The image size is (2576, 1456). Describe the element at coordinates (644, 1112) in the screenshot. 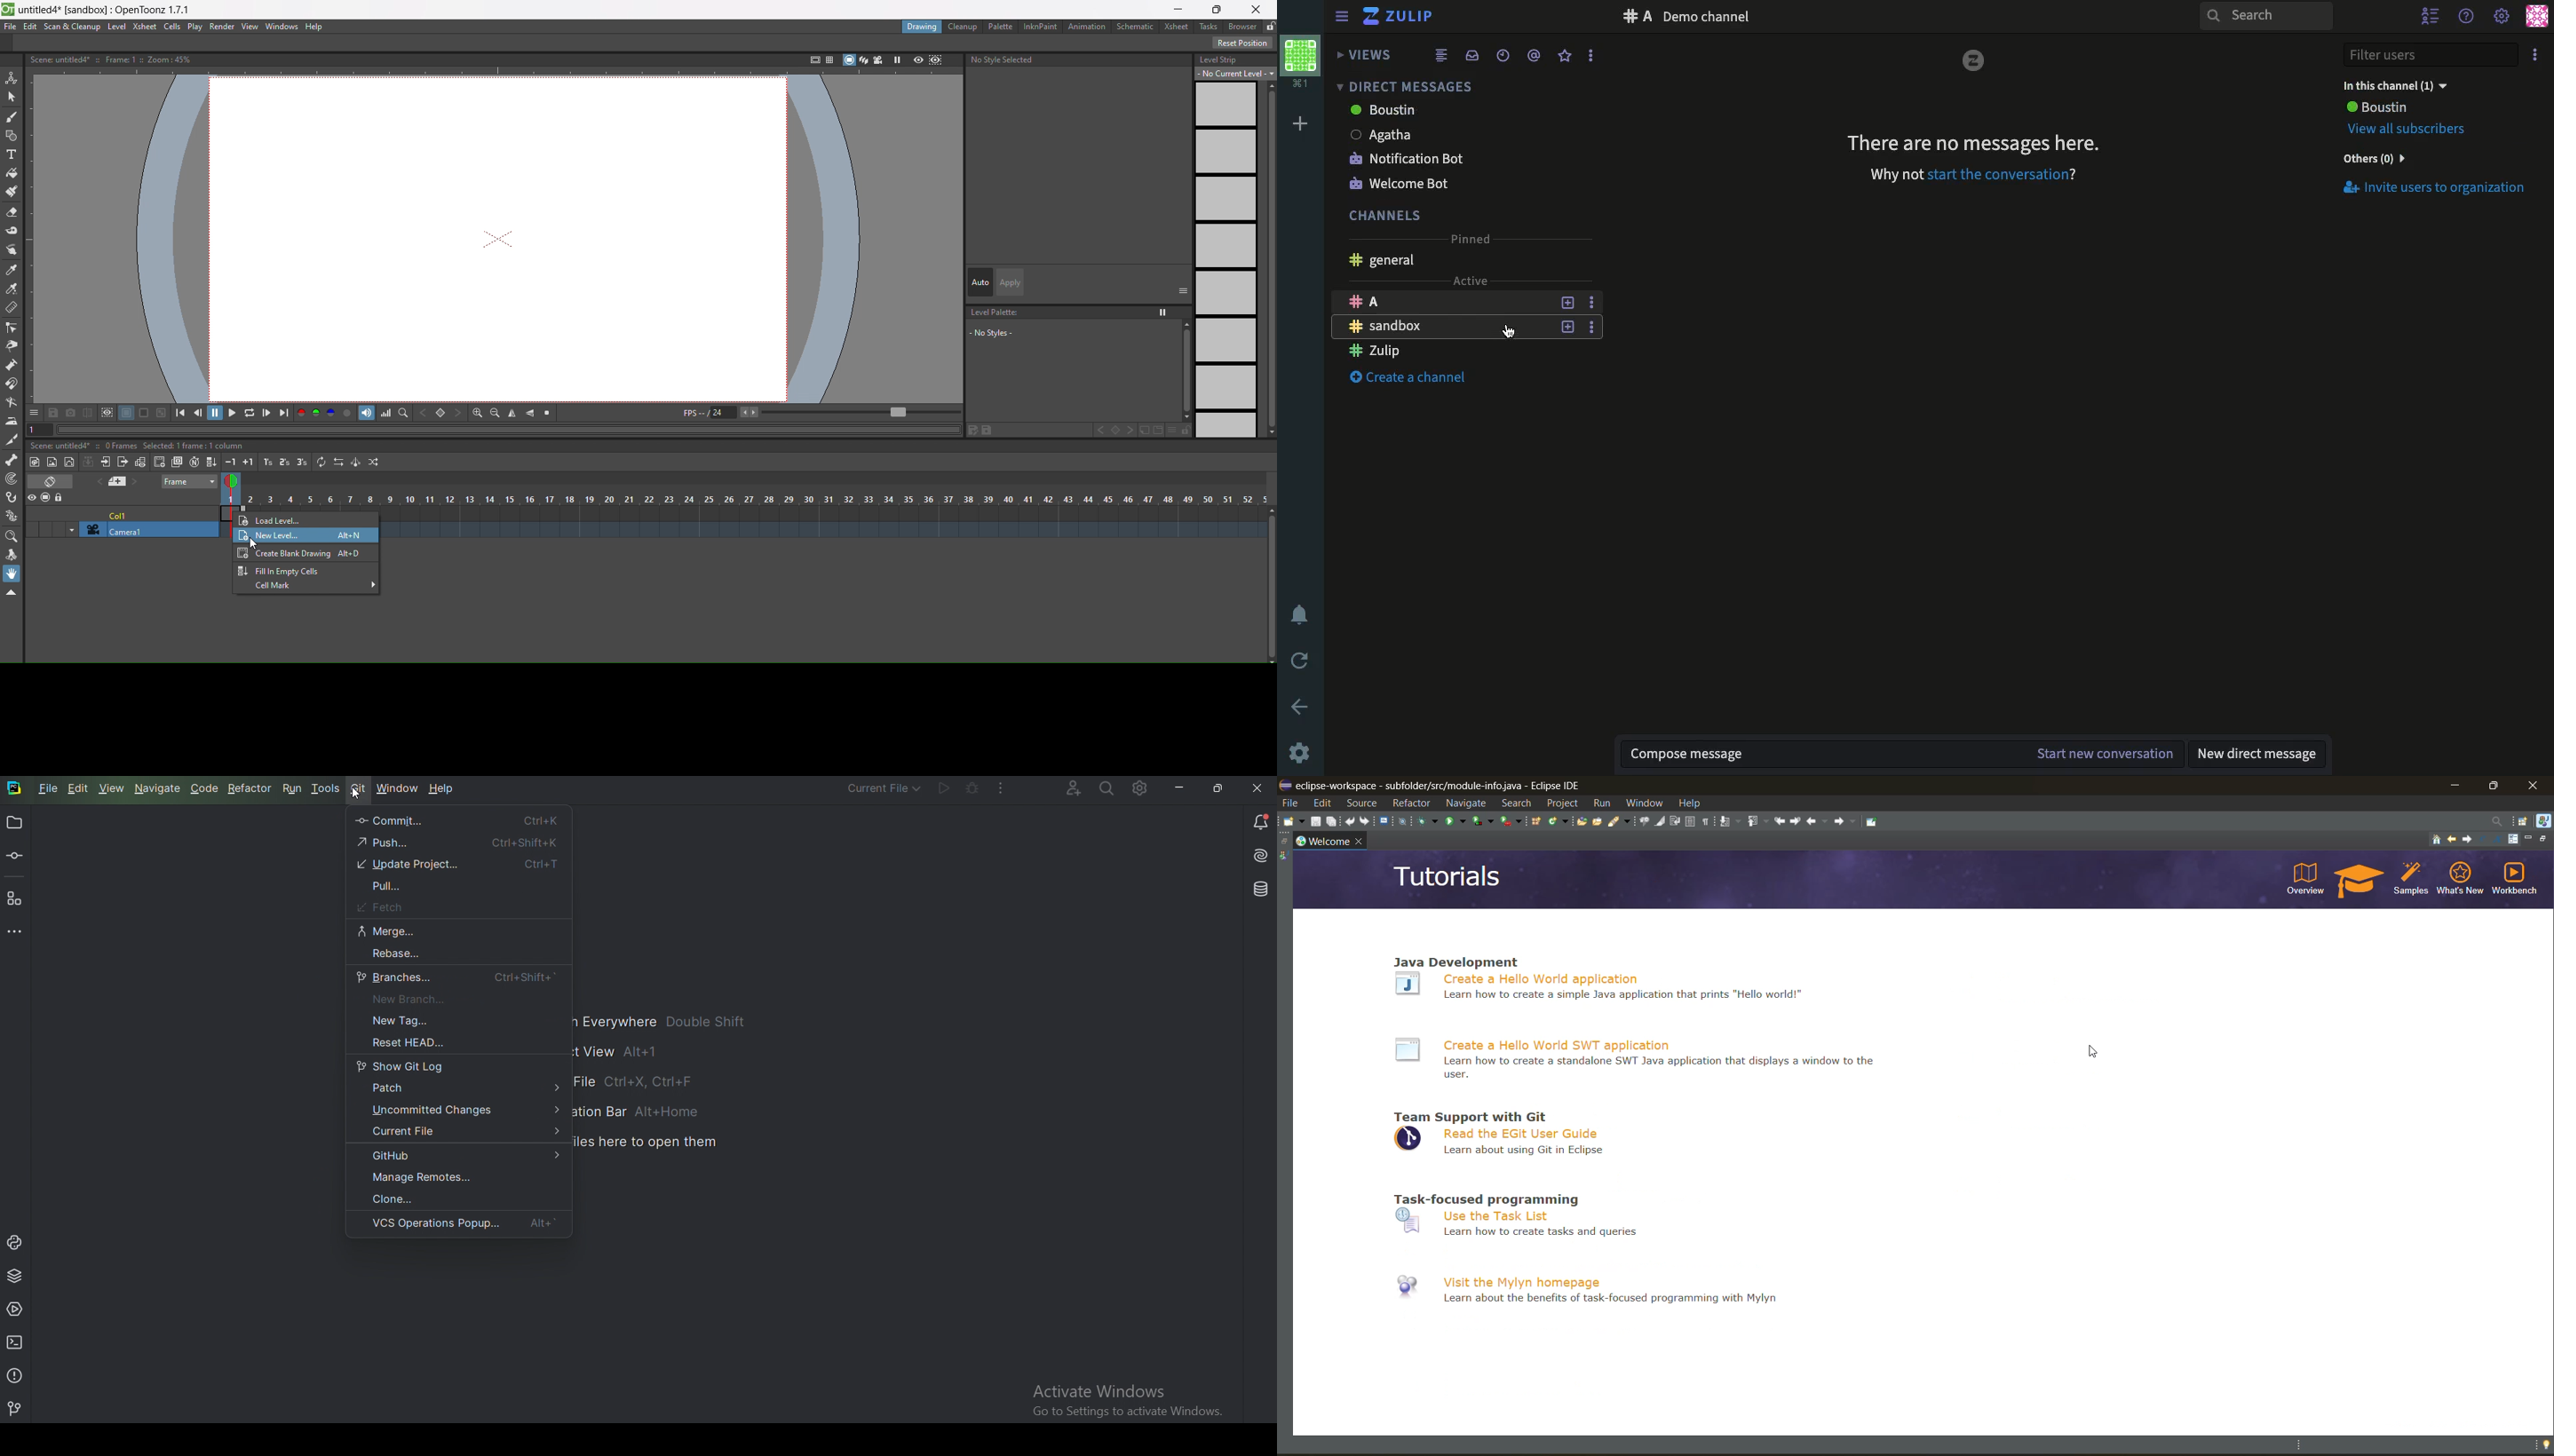

I see `Navigation bar` at that location.